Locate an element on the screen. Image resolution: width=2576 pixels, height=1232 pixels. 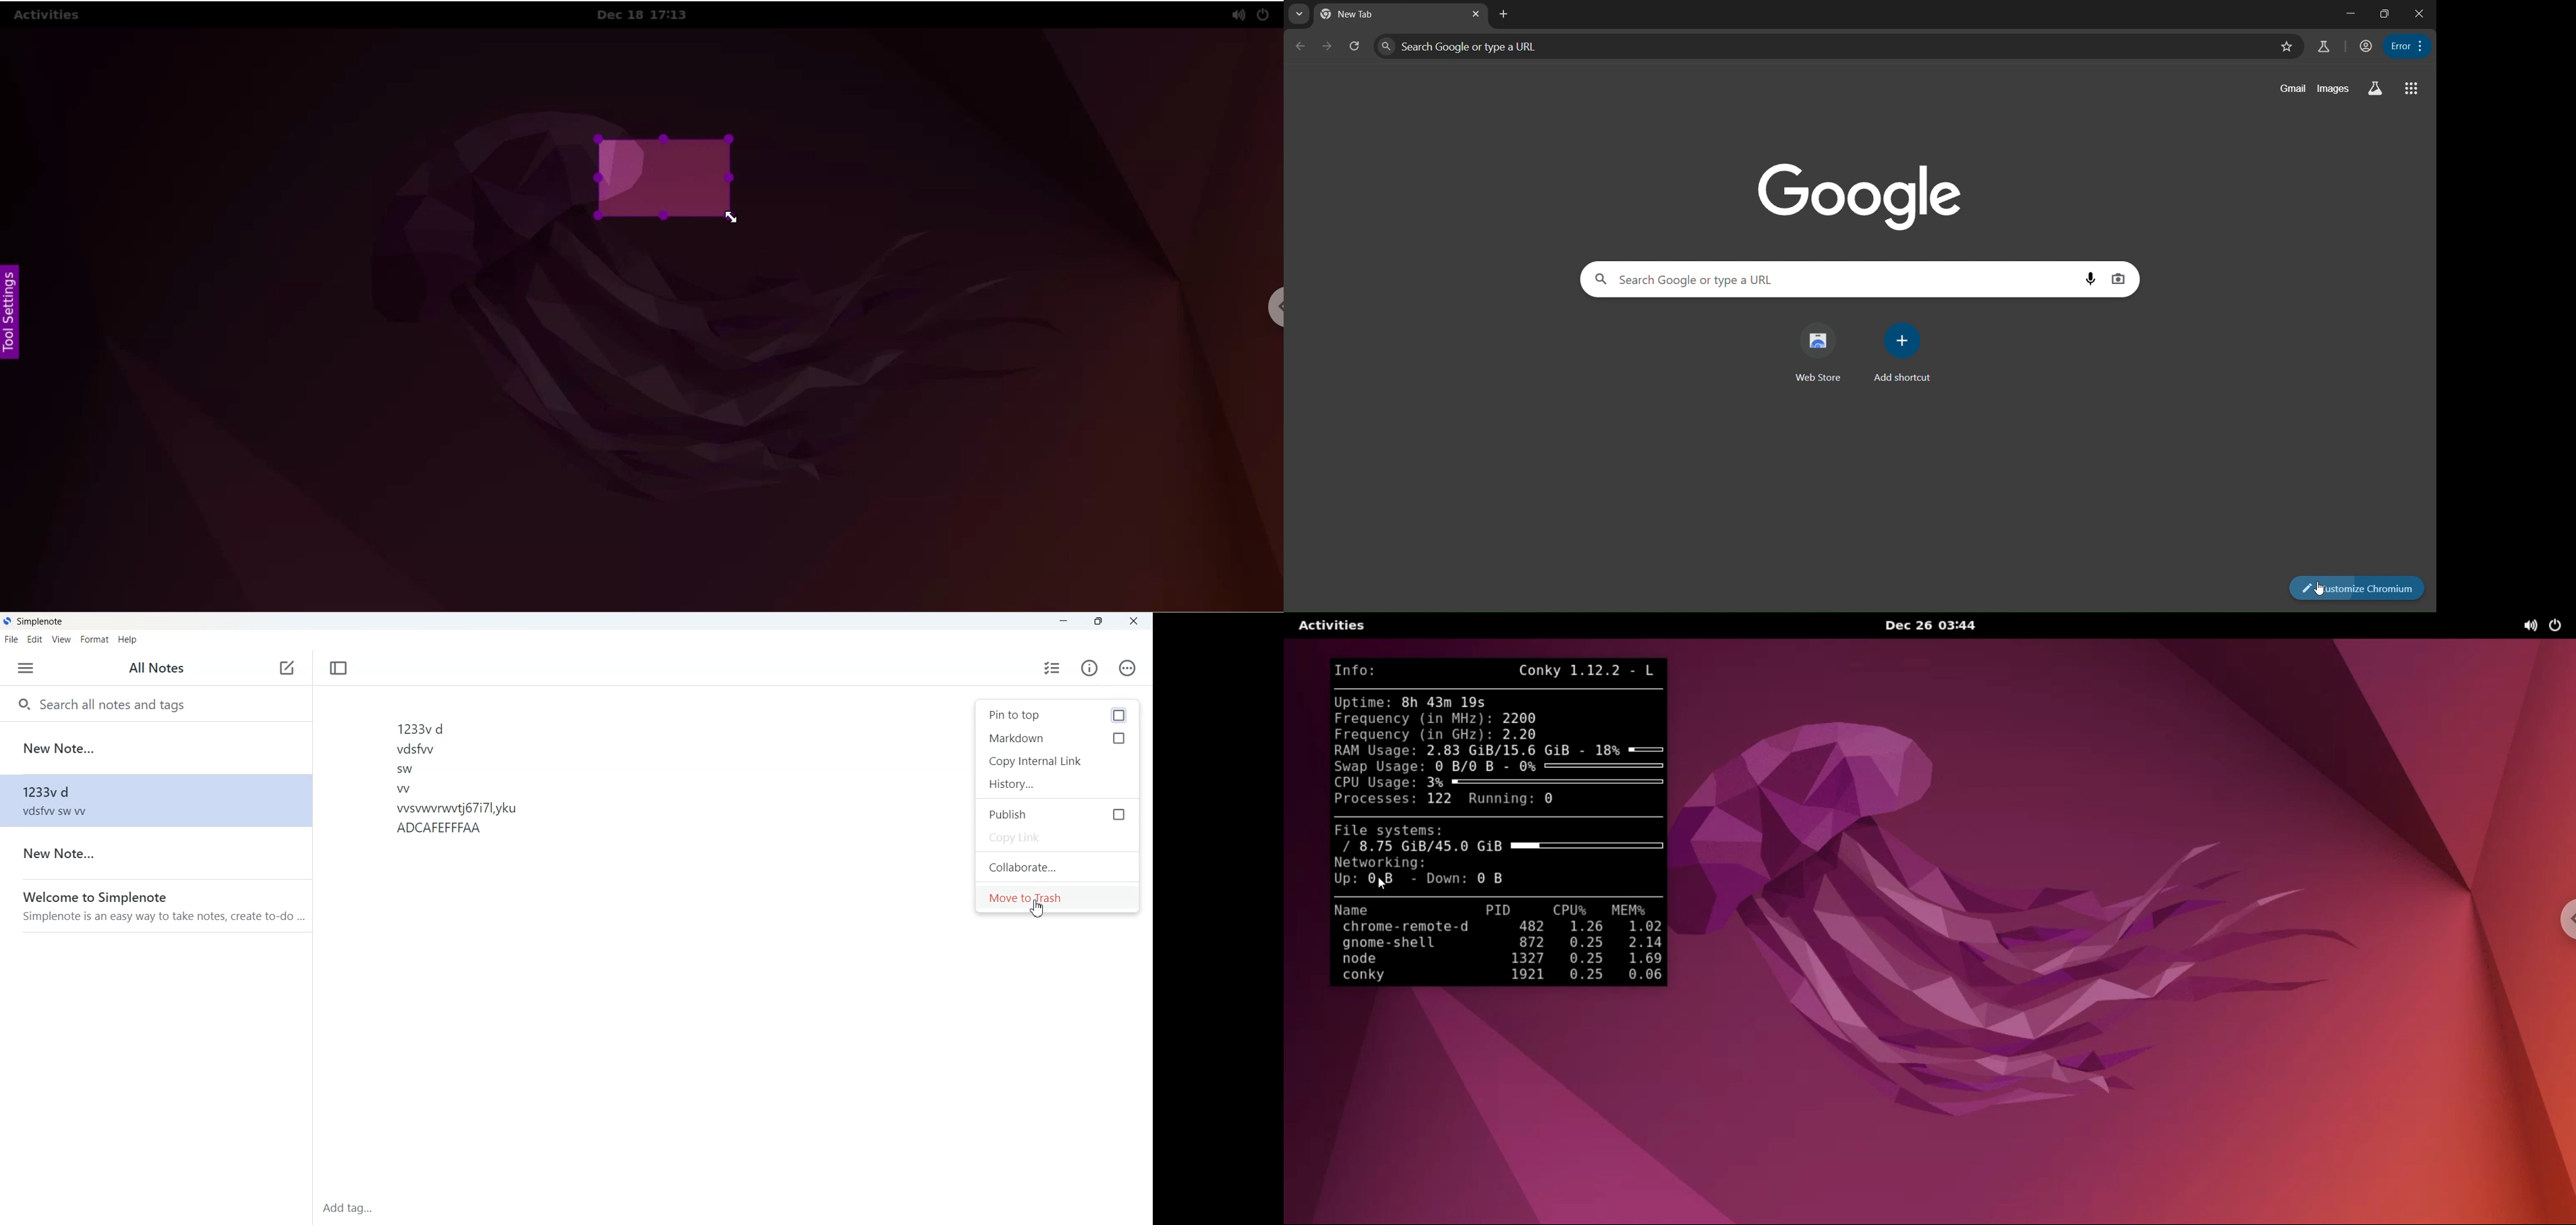
go forward one page is located at coordinates (1329, 47).